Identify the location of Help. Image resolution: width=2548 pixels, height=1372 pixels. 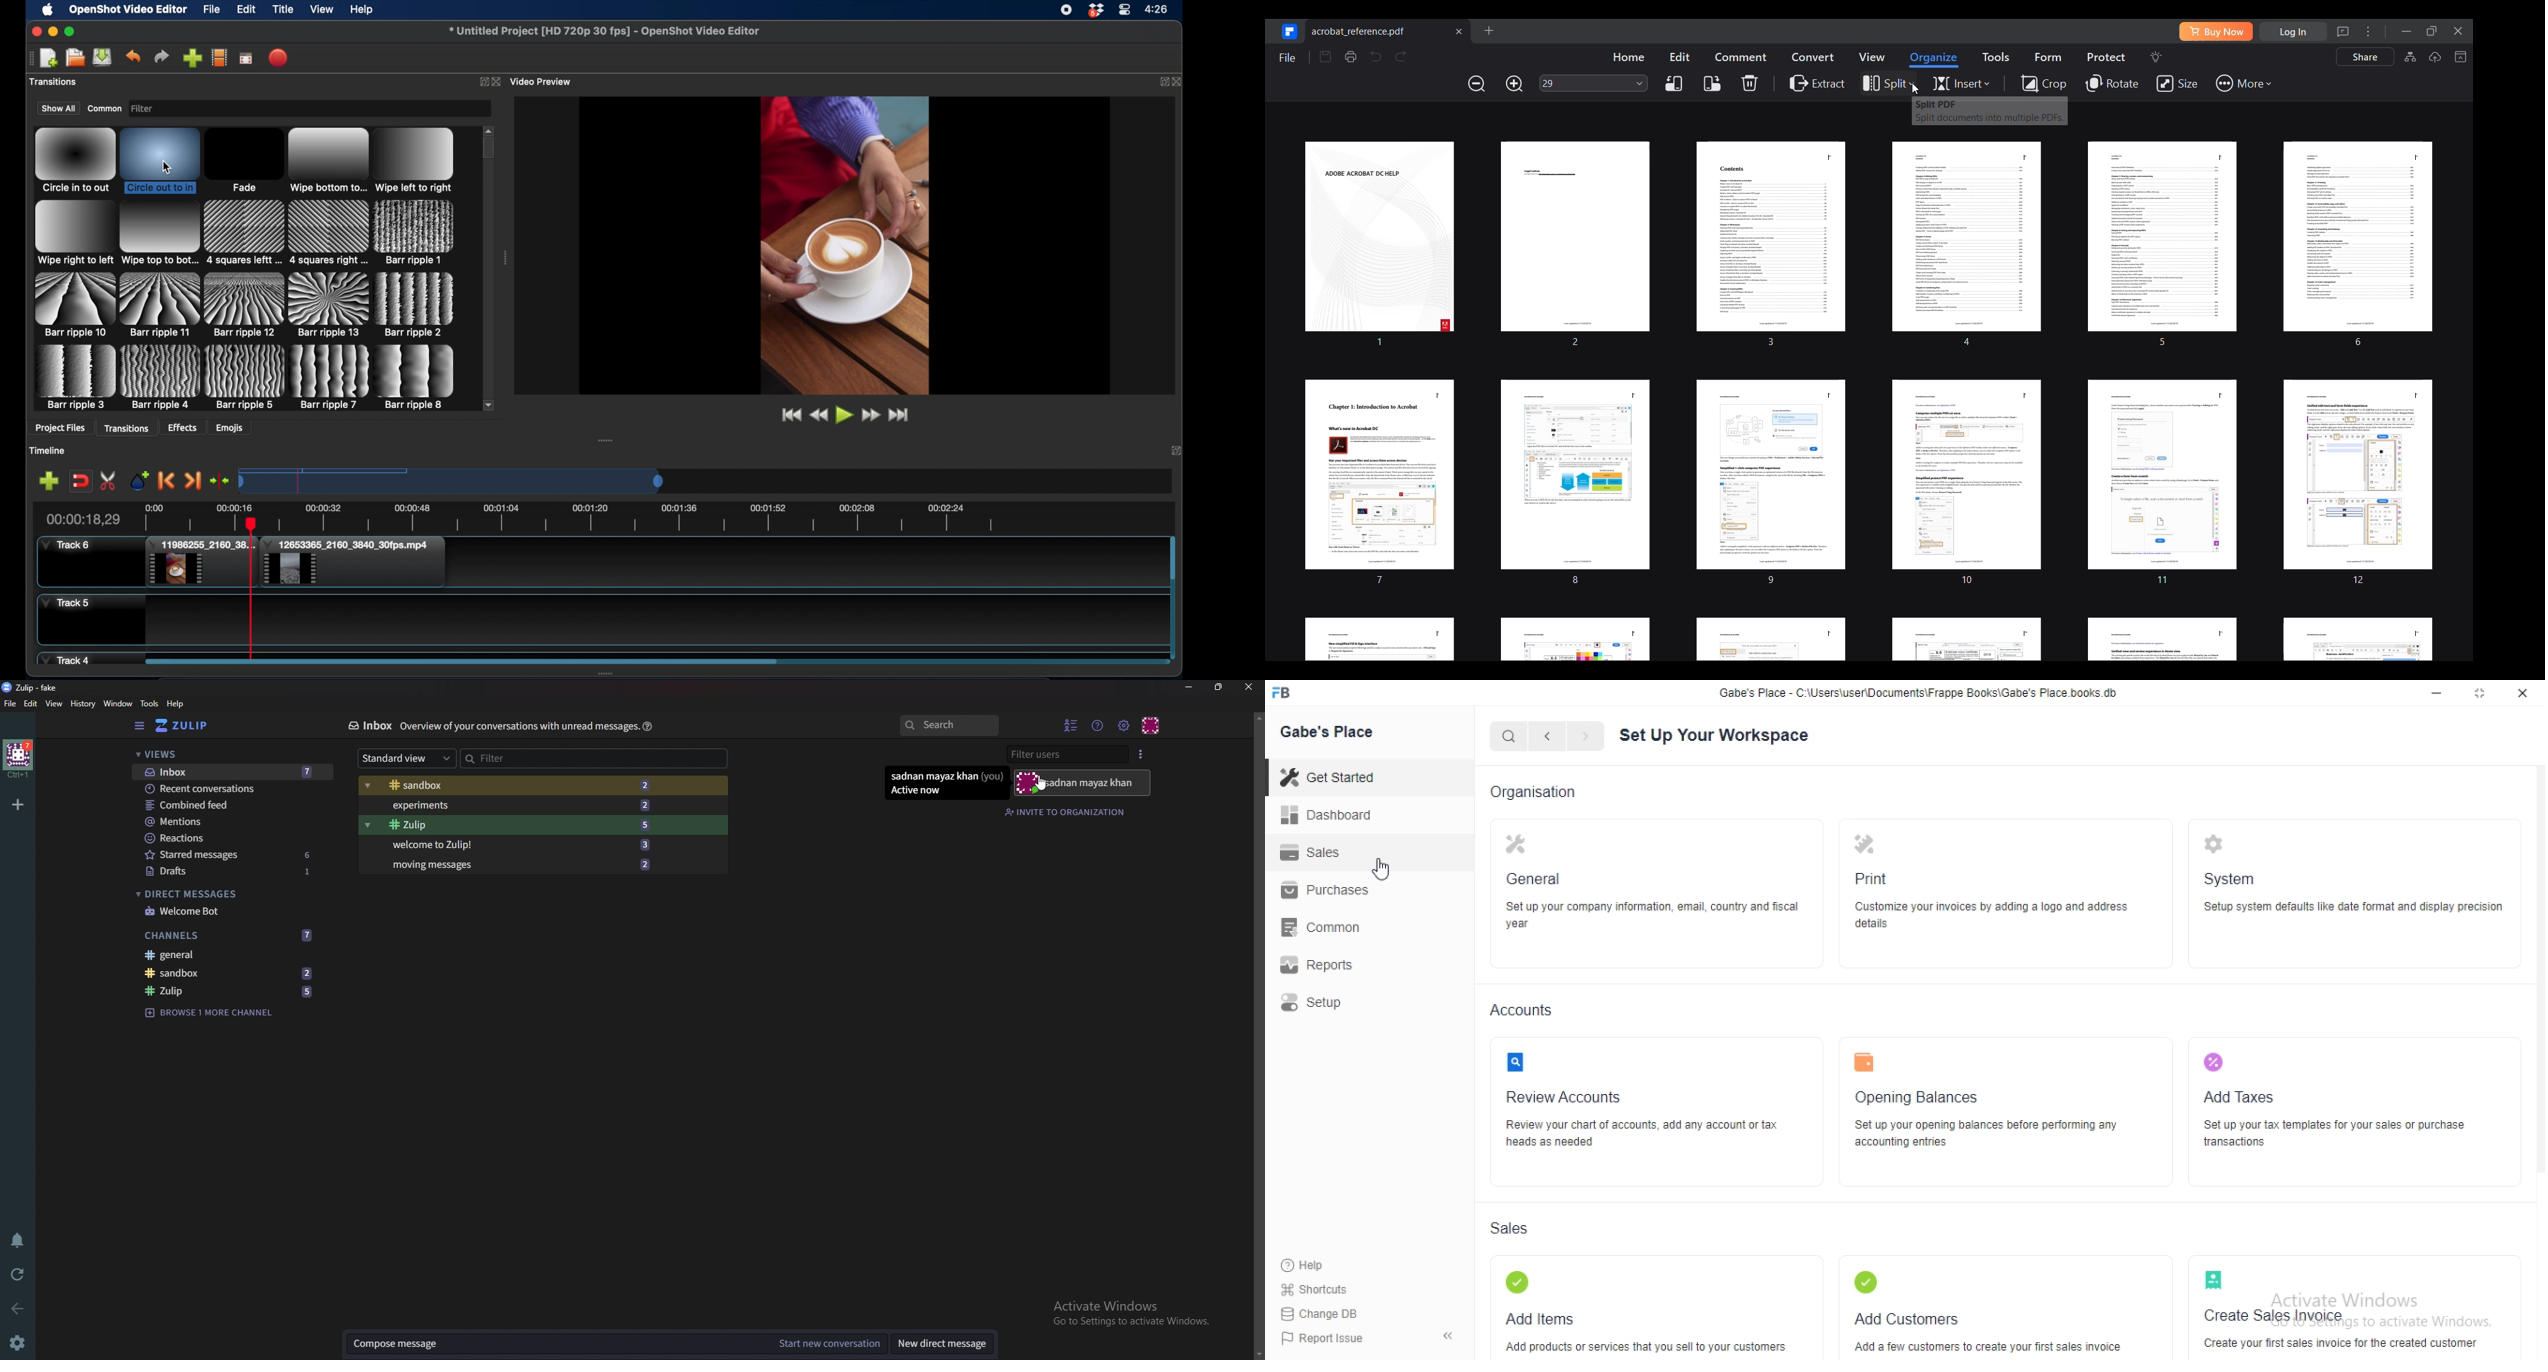
(1309, 1265).